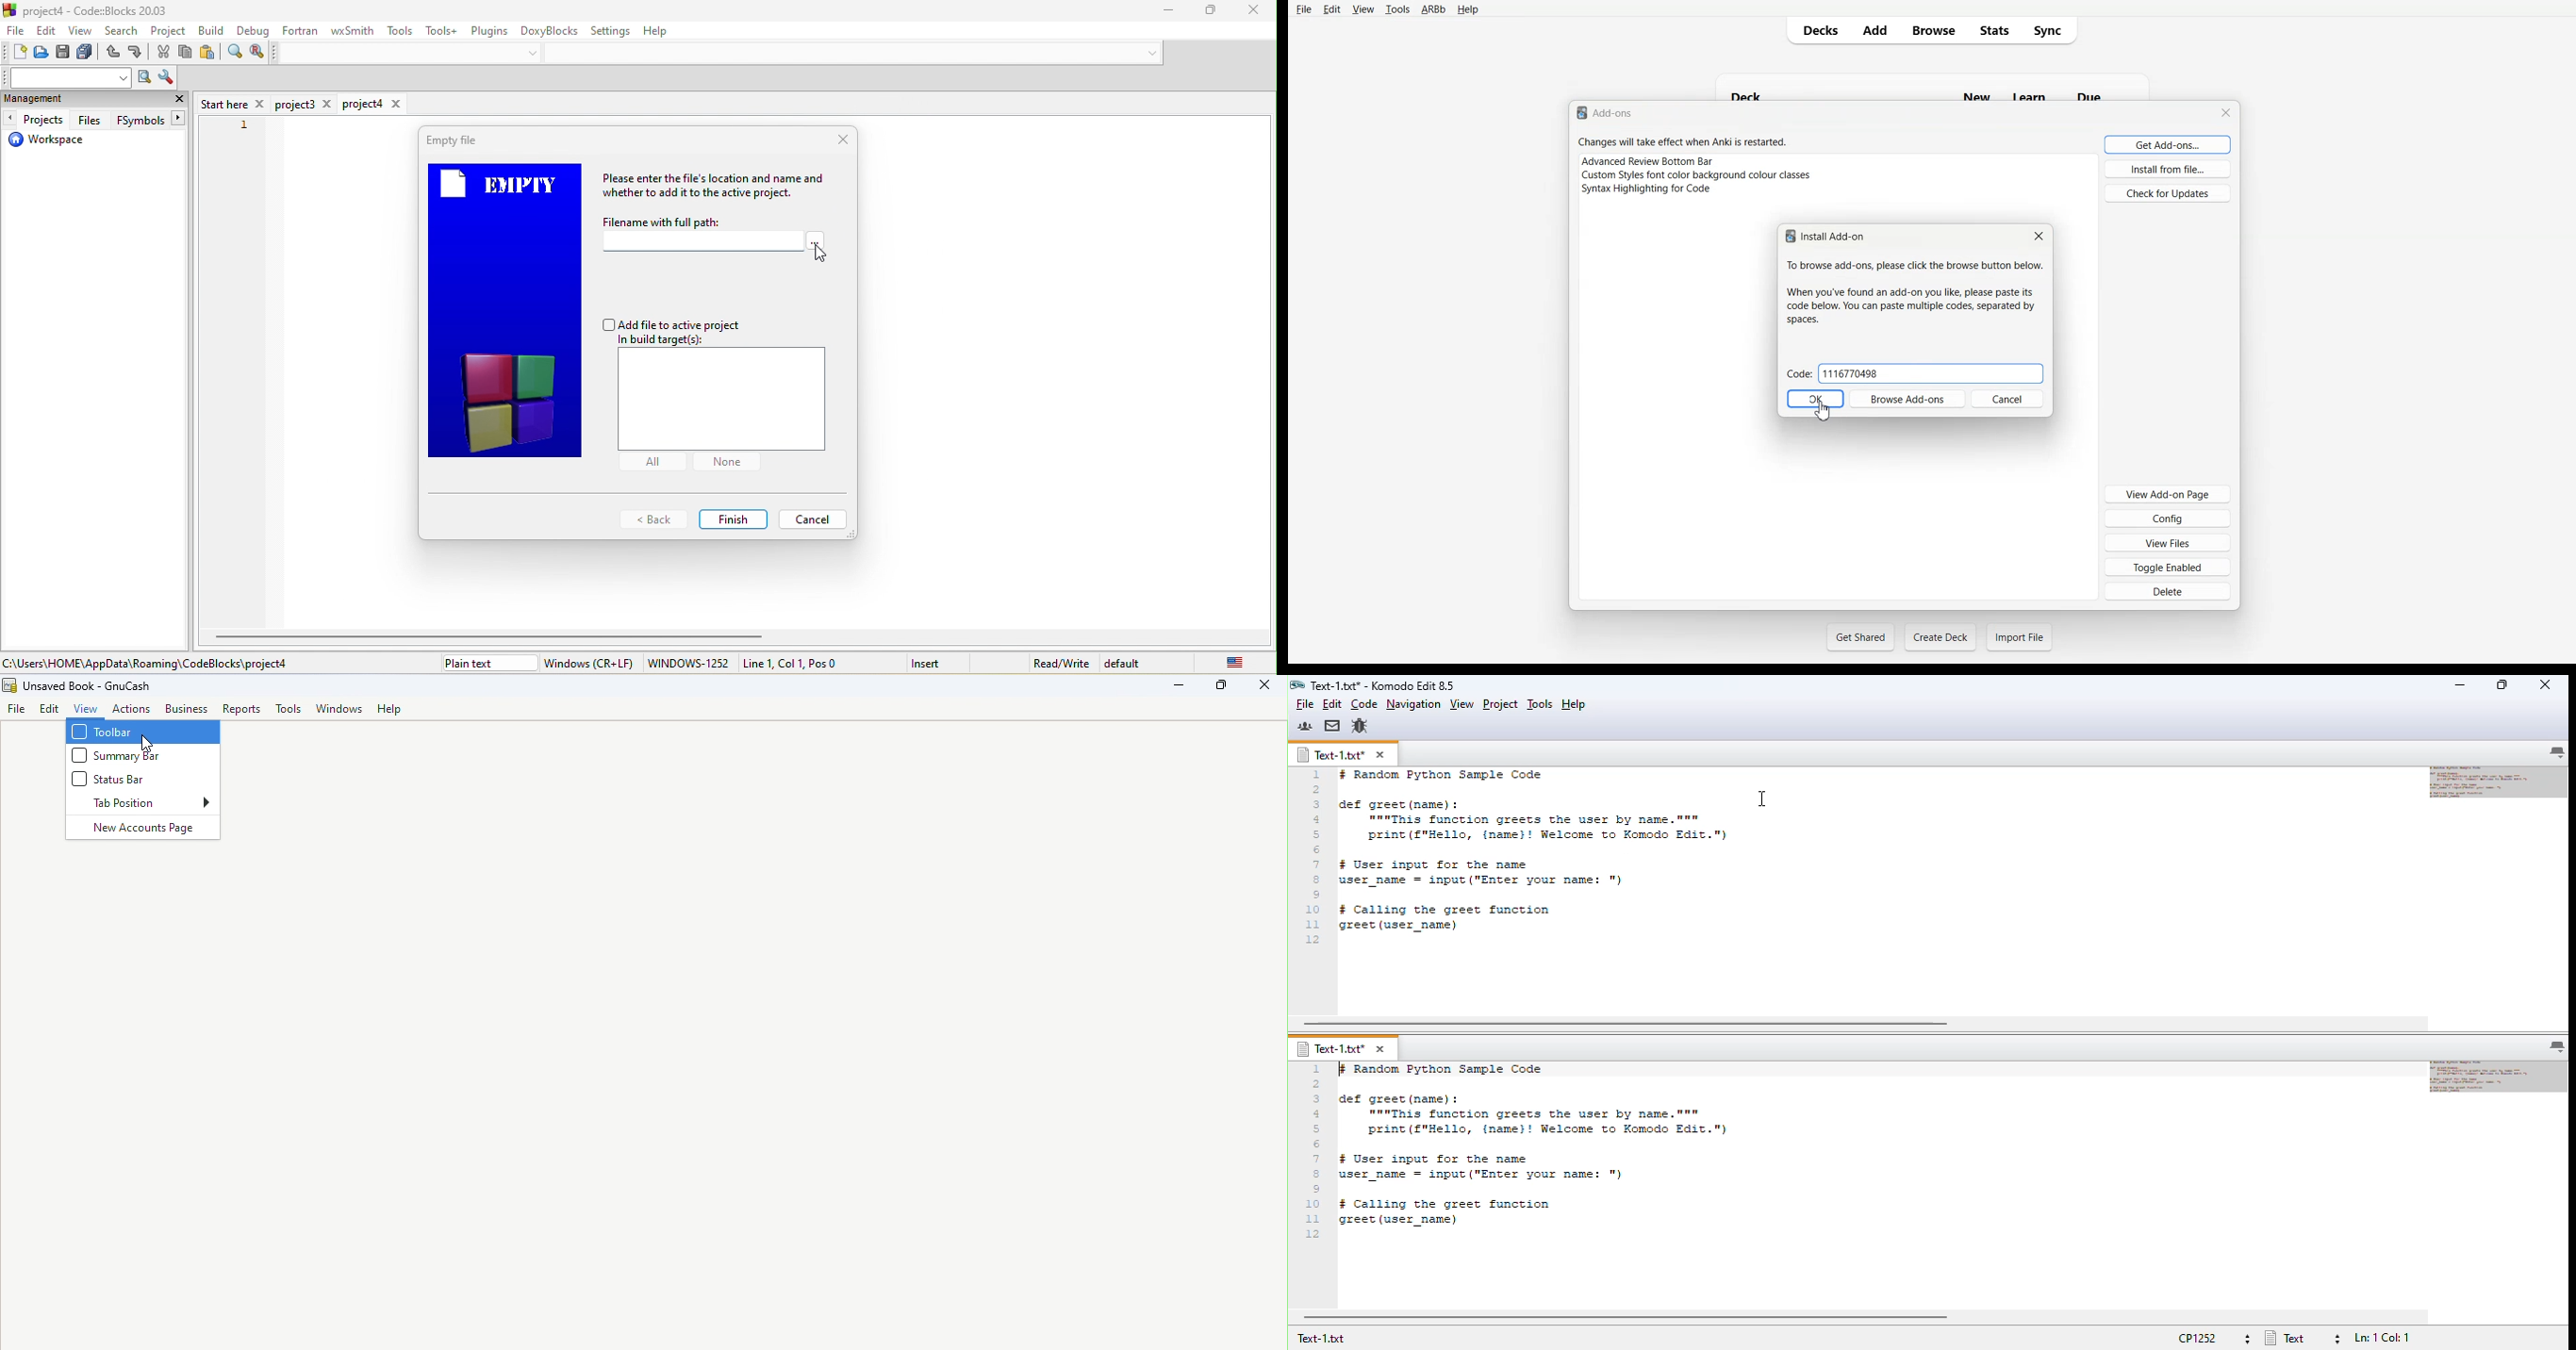  What do you see at coordinates (2502, 684) in the screenshot?
I see `maximize` at bounding box center [2502, 684].